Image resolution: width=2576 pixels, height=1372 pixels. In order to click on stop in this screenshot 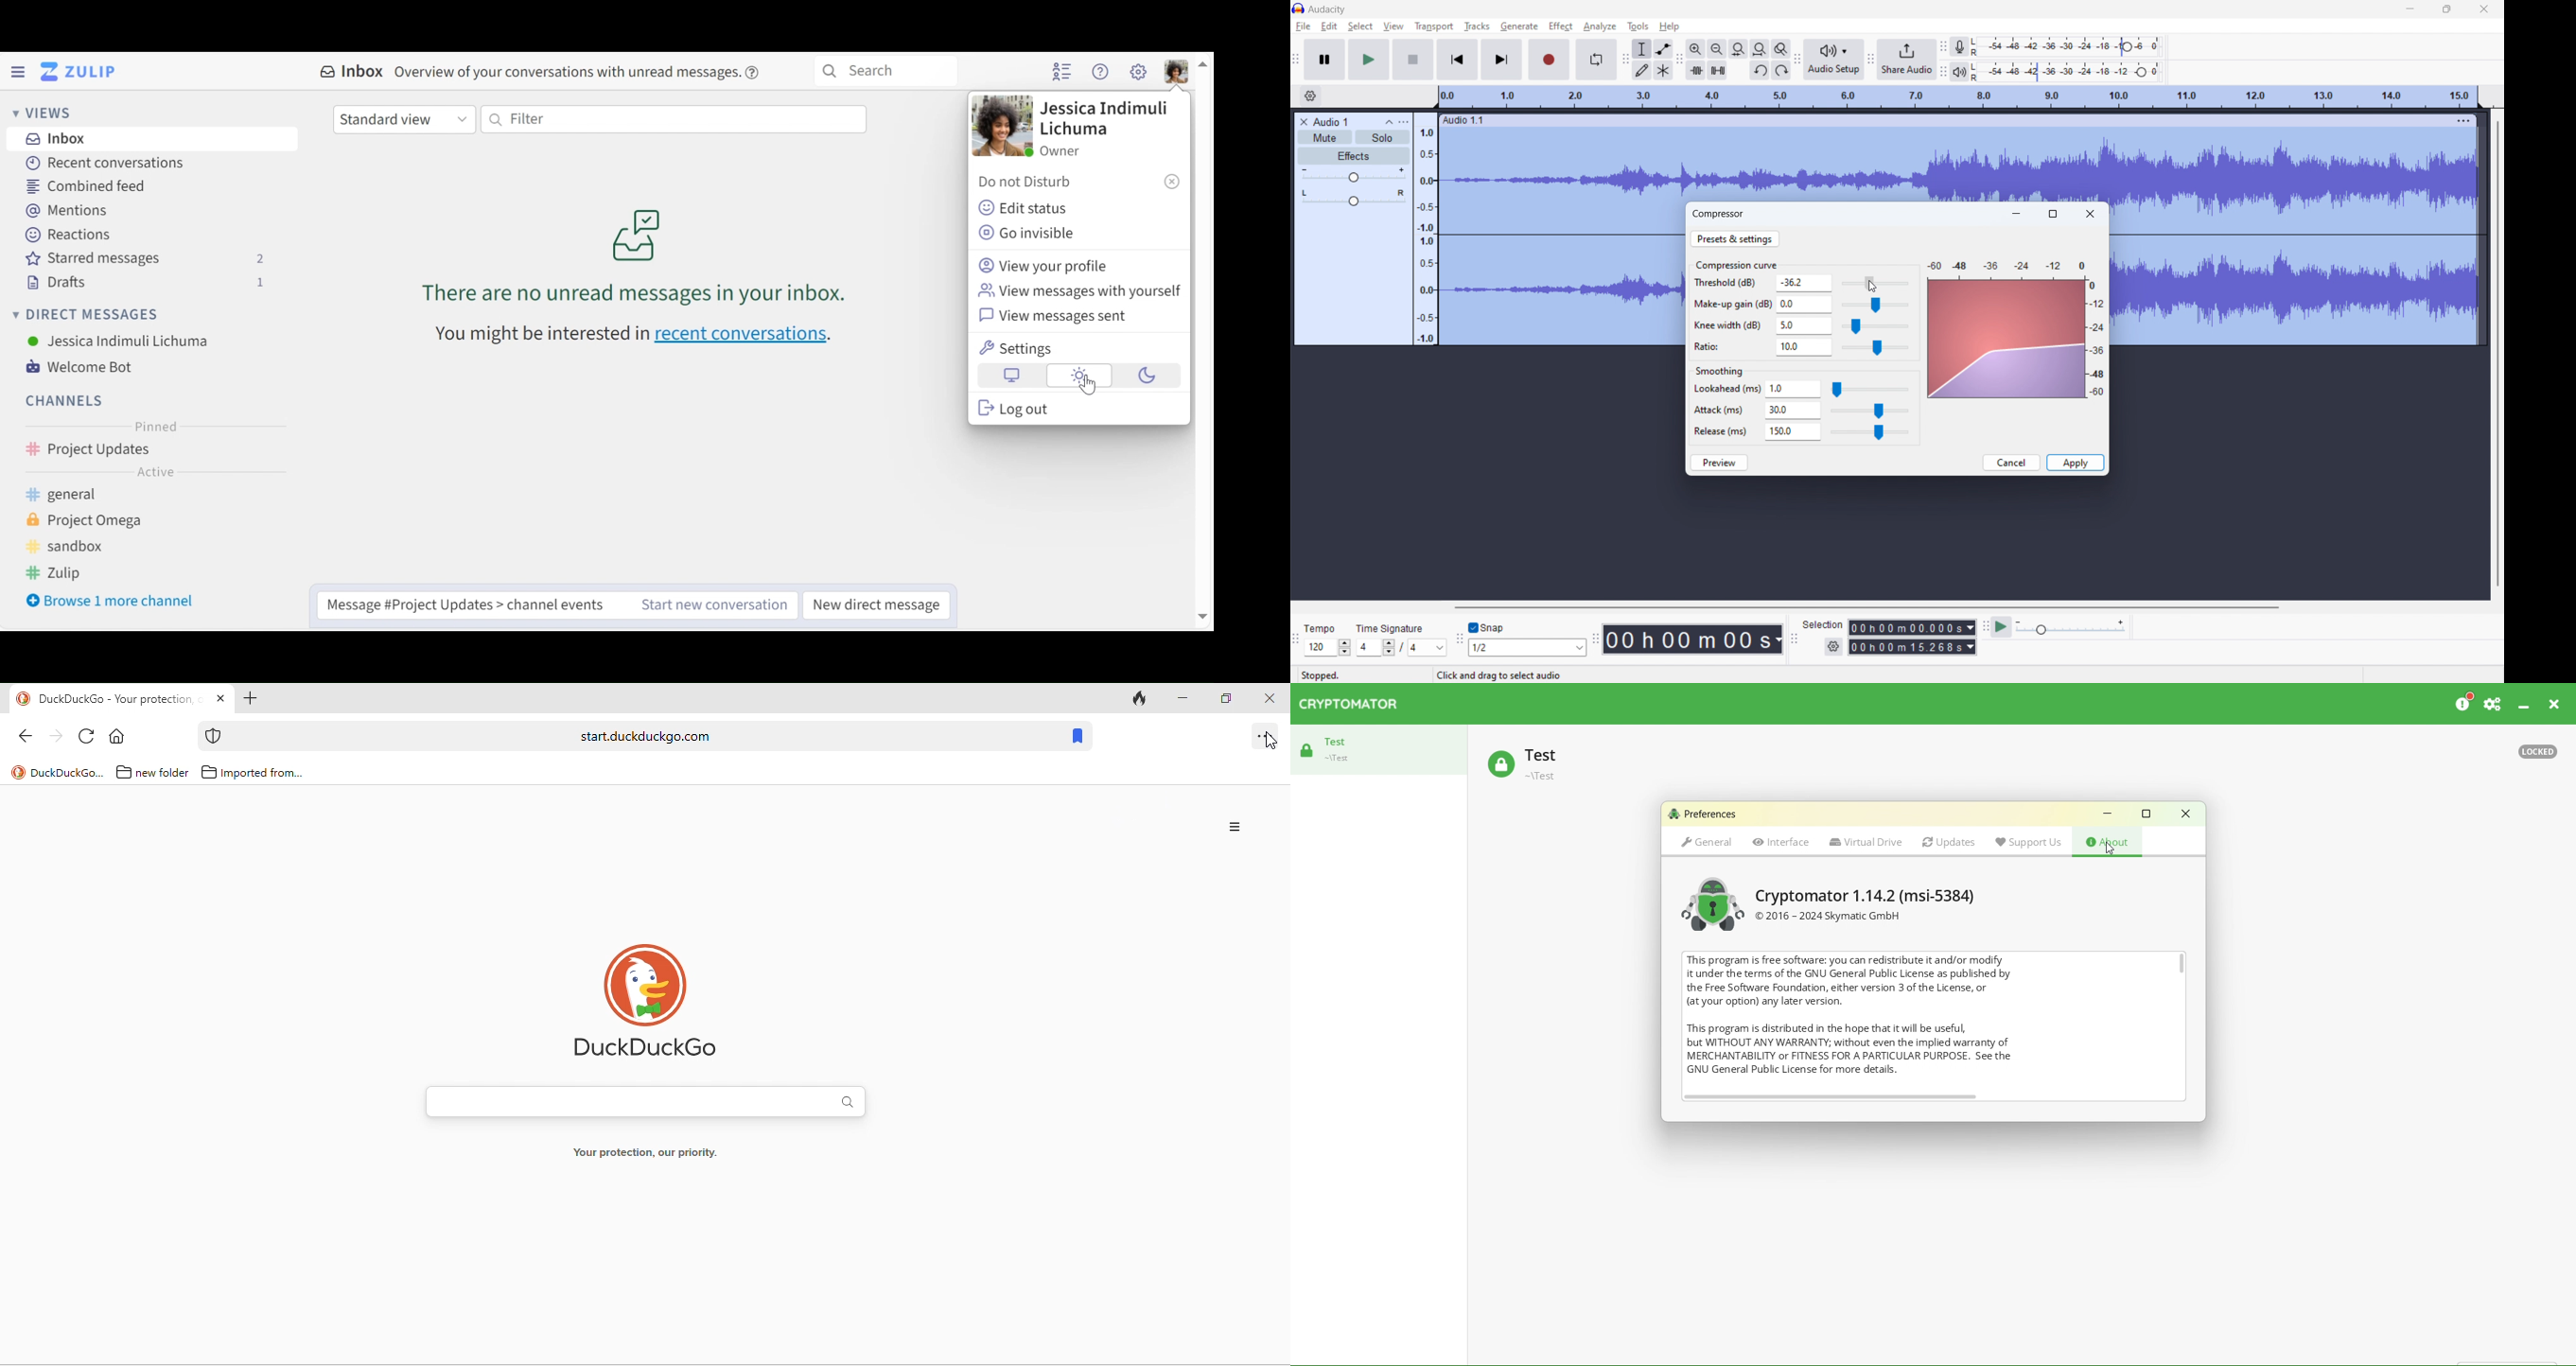, I will do `click(1413, 59)`.